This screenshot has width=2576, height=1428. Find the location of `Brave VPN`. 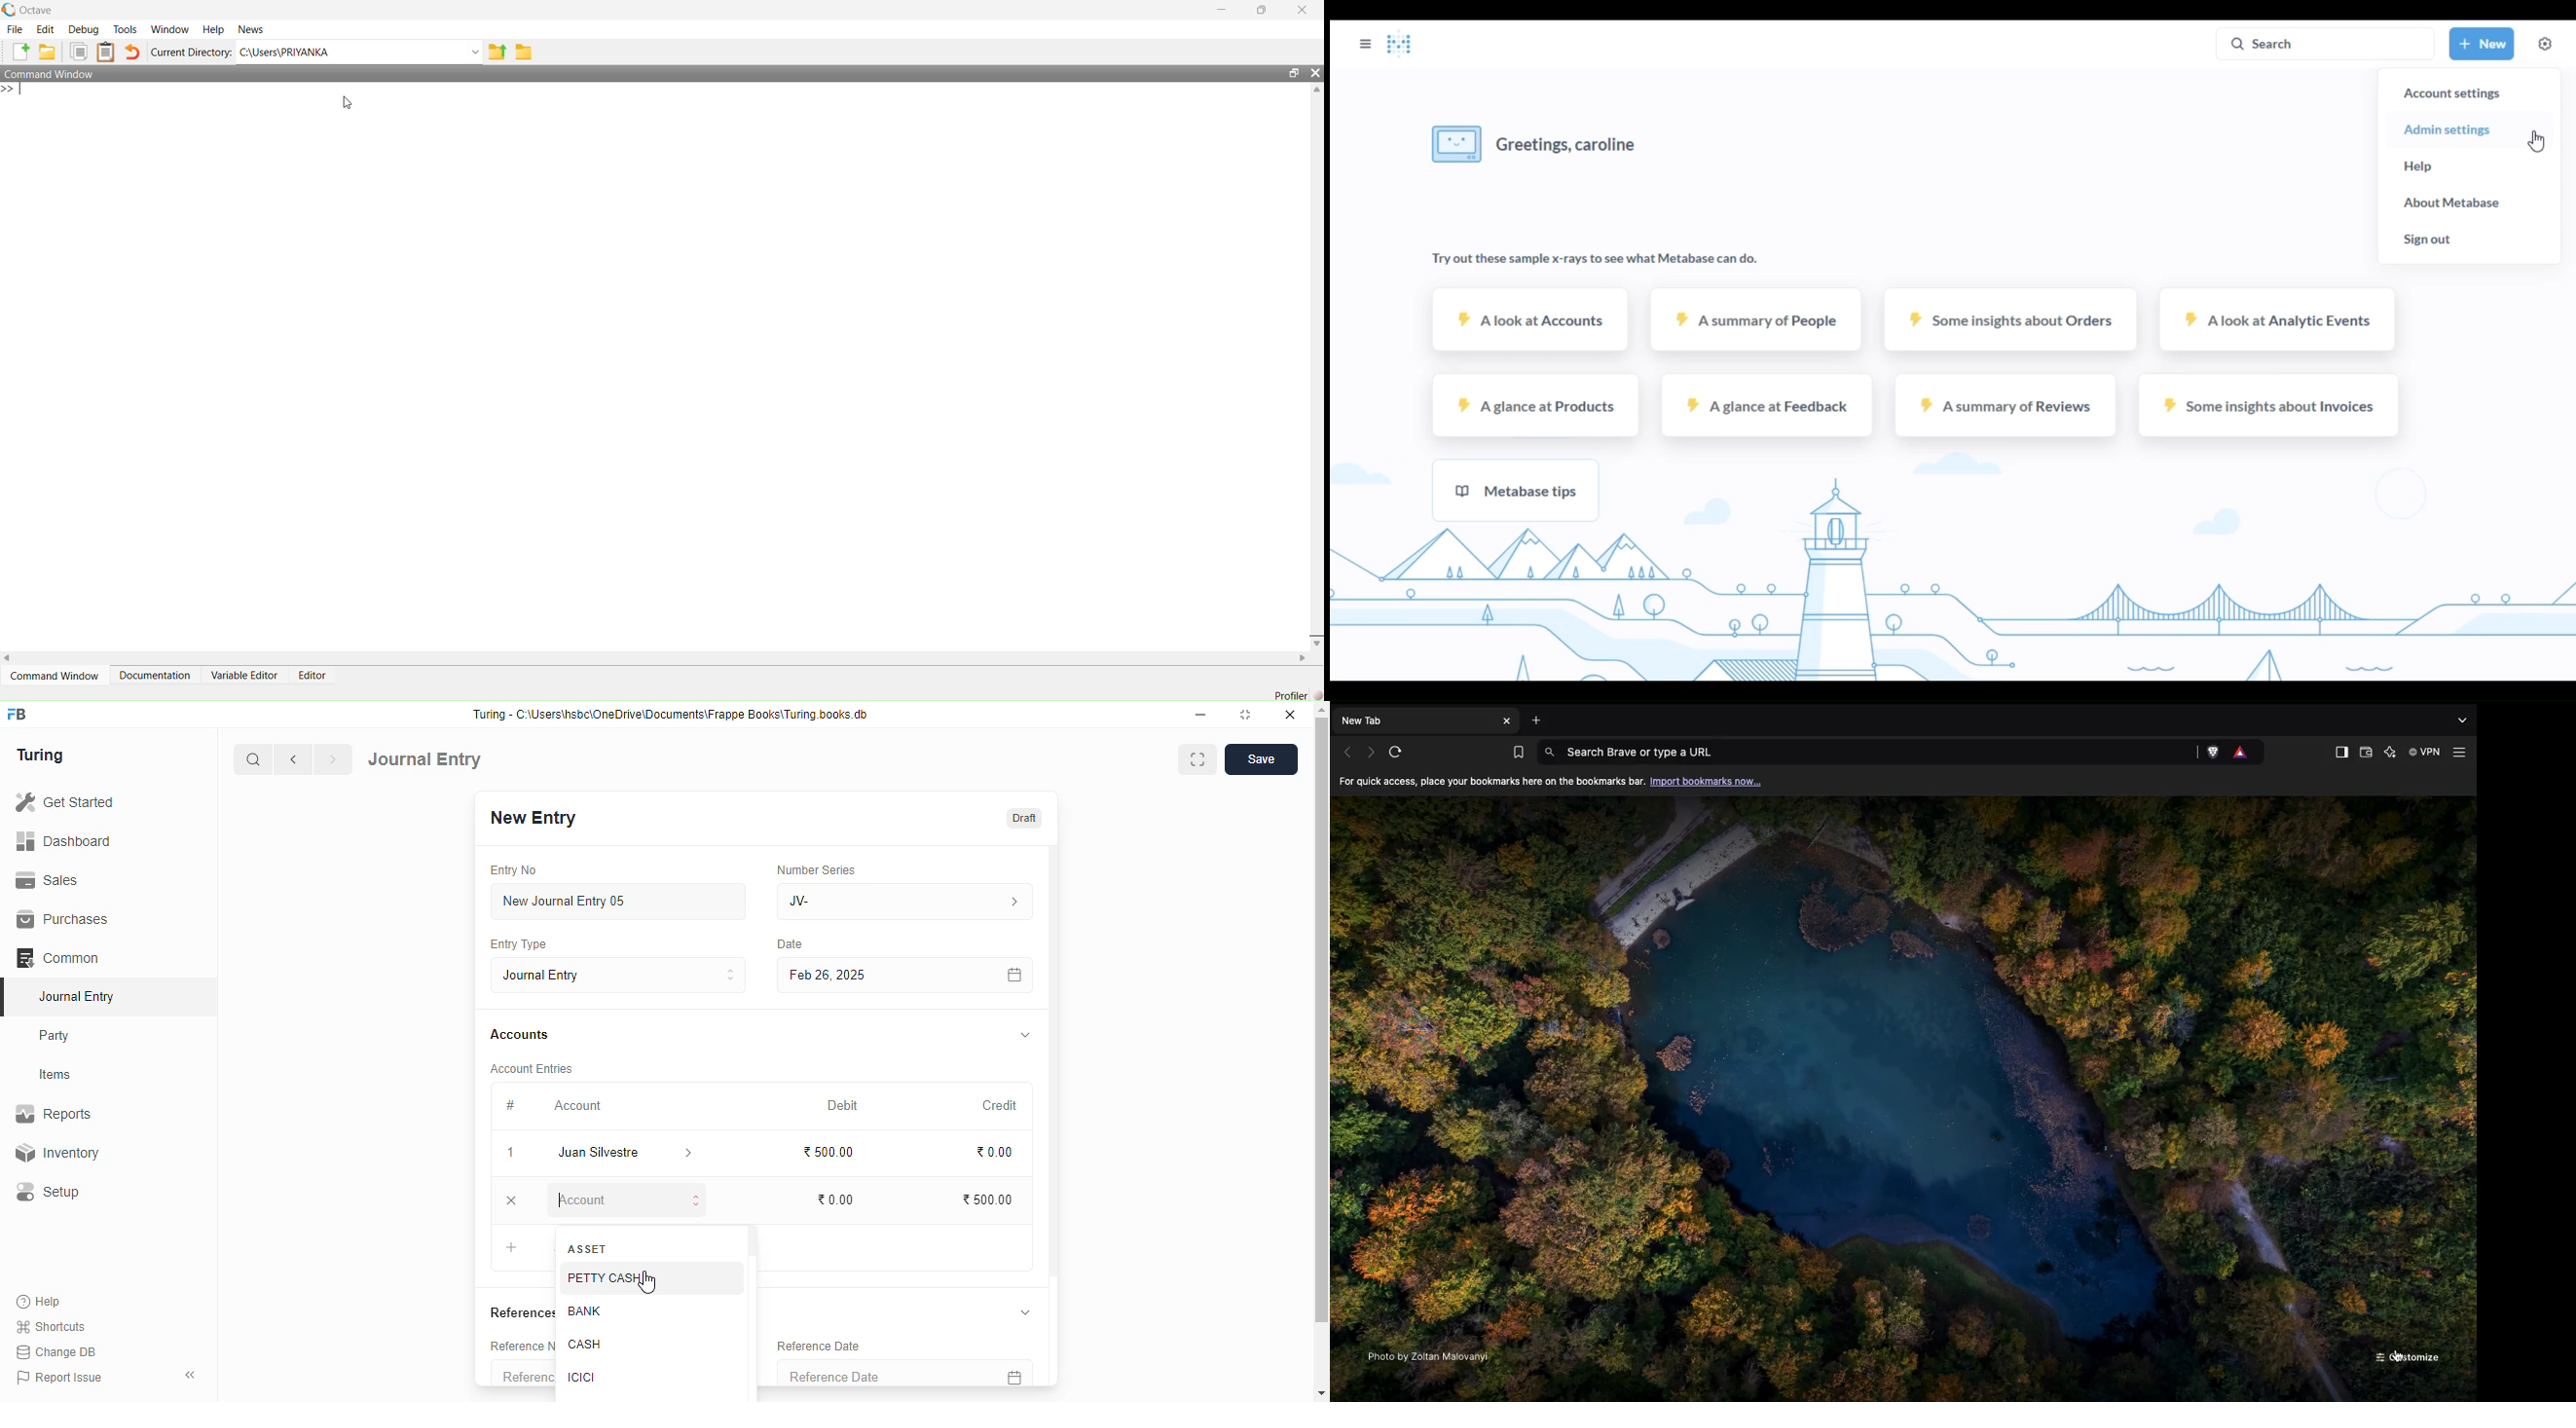

Brave VPN is located at coordinates (2424, 753).